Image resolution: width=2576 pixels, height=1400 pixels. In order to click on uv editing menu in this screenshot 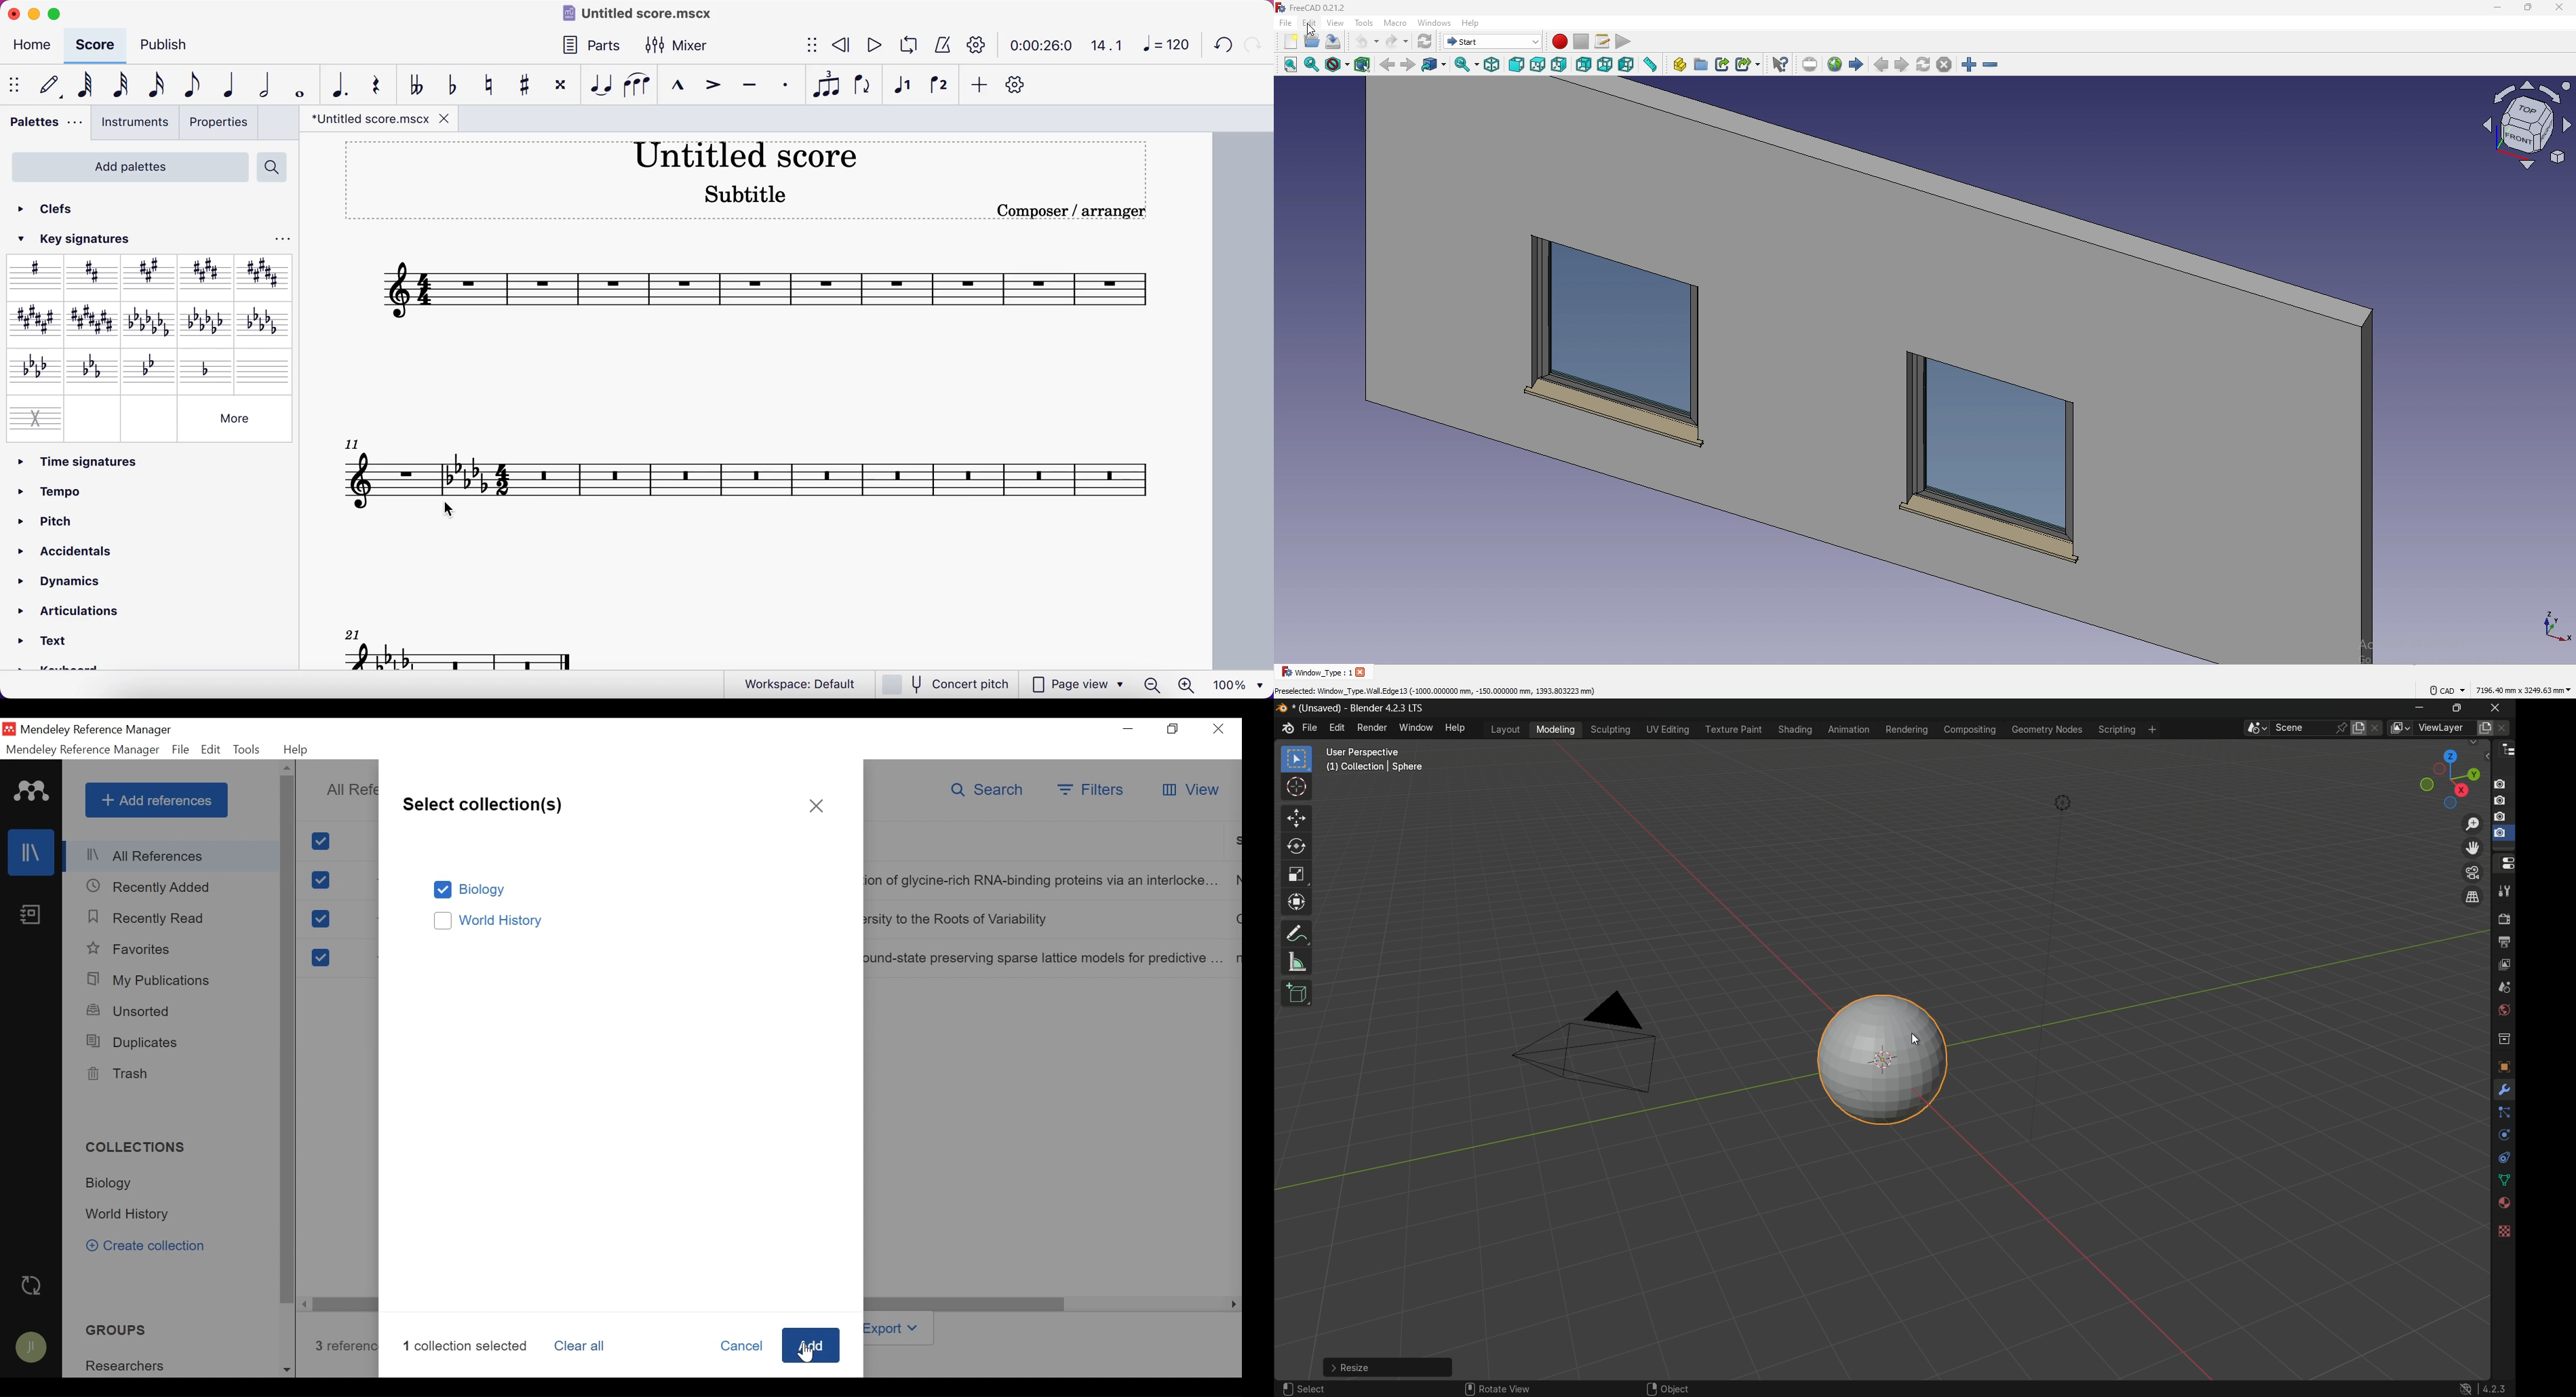, I will do `click(1668, 730)`.